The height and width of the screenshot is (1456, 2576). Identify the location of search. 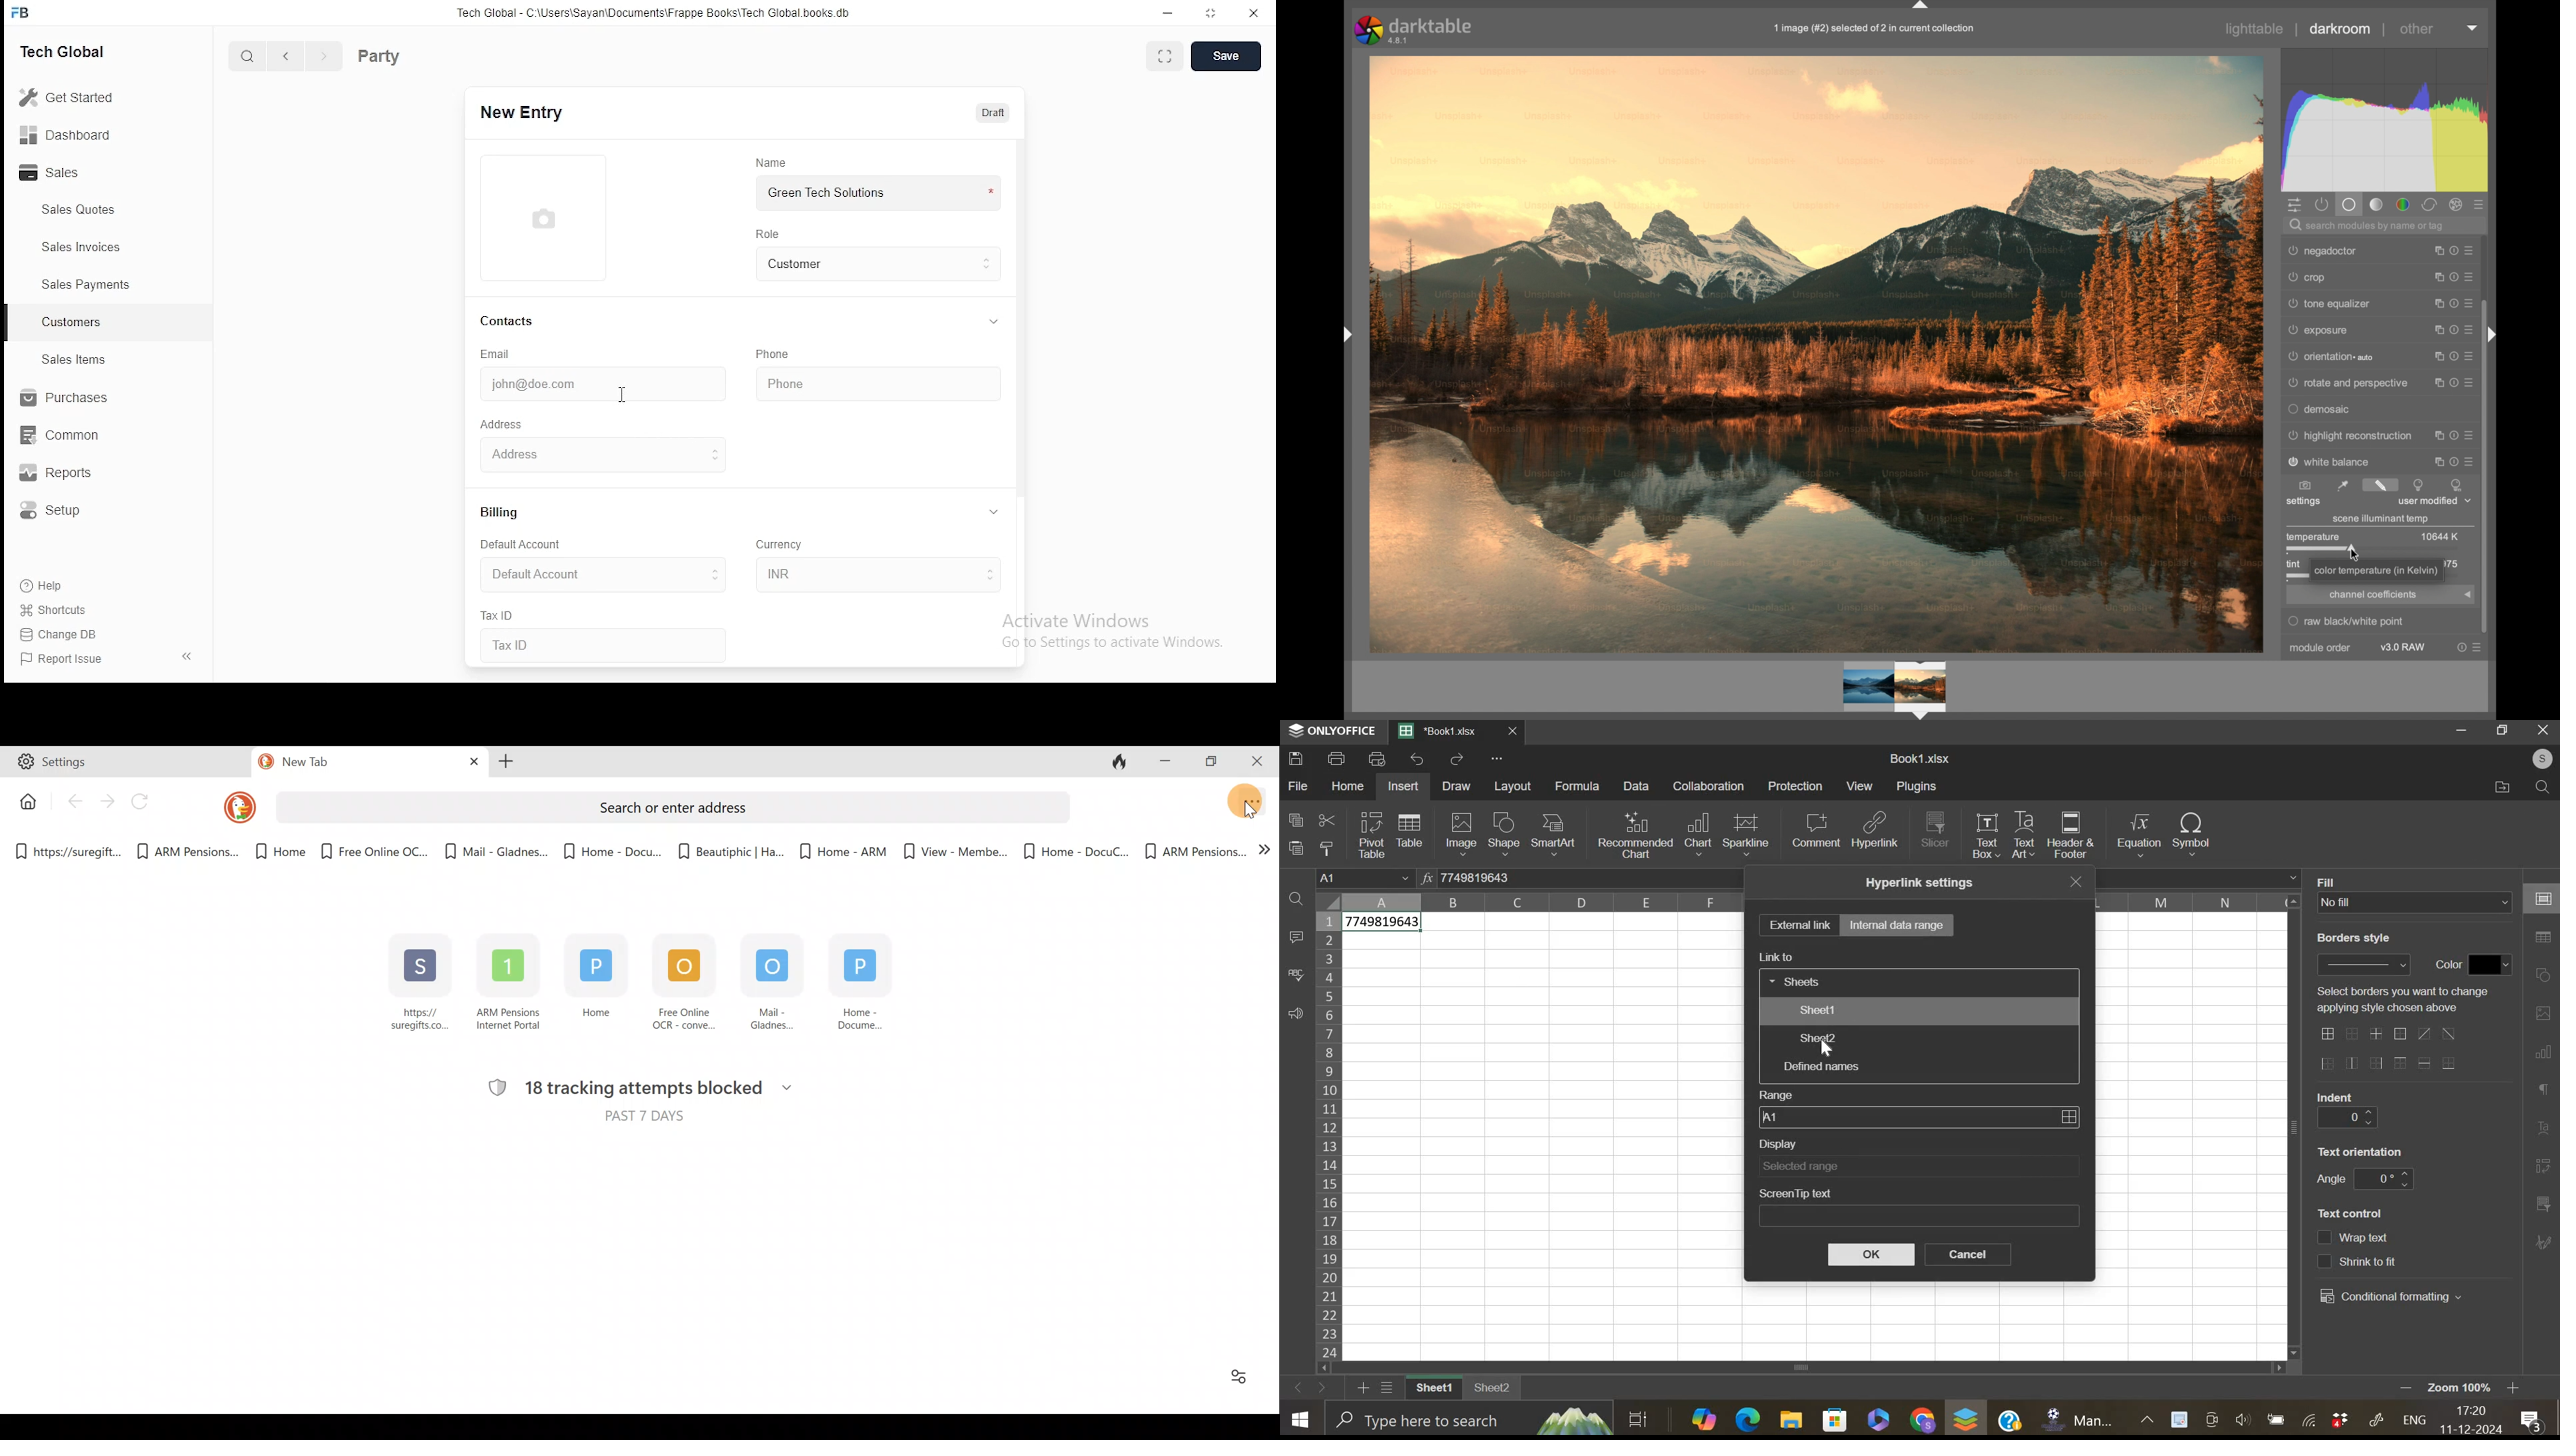
(251, 55).